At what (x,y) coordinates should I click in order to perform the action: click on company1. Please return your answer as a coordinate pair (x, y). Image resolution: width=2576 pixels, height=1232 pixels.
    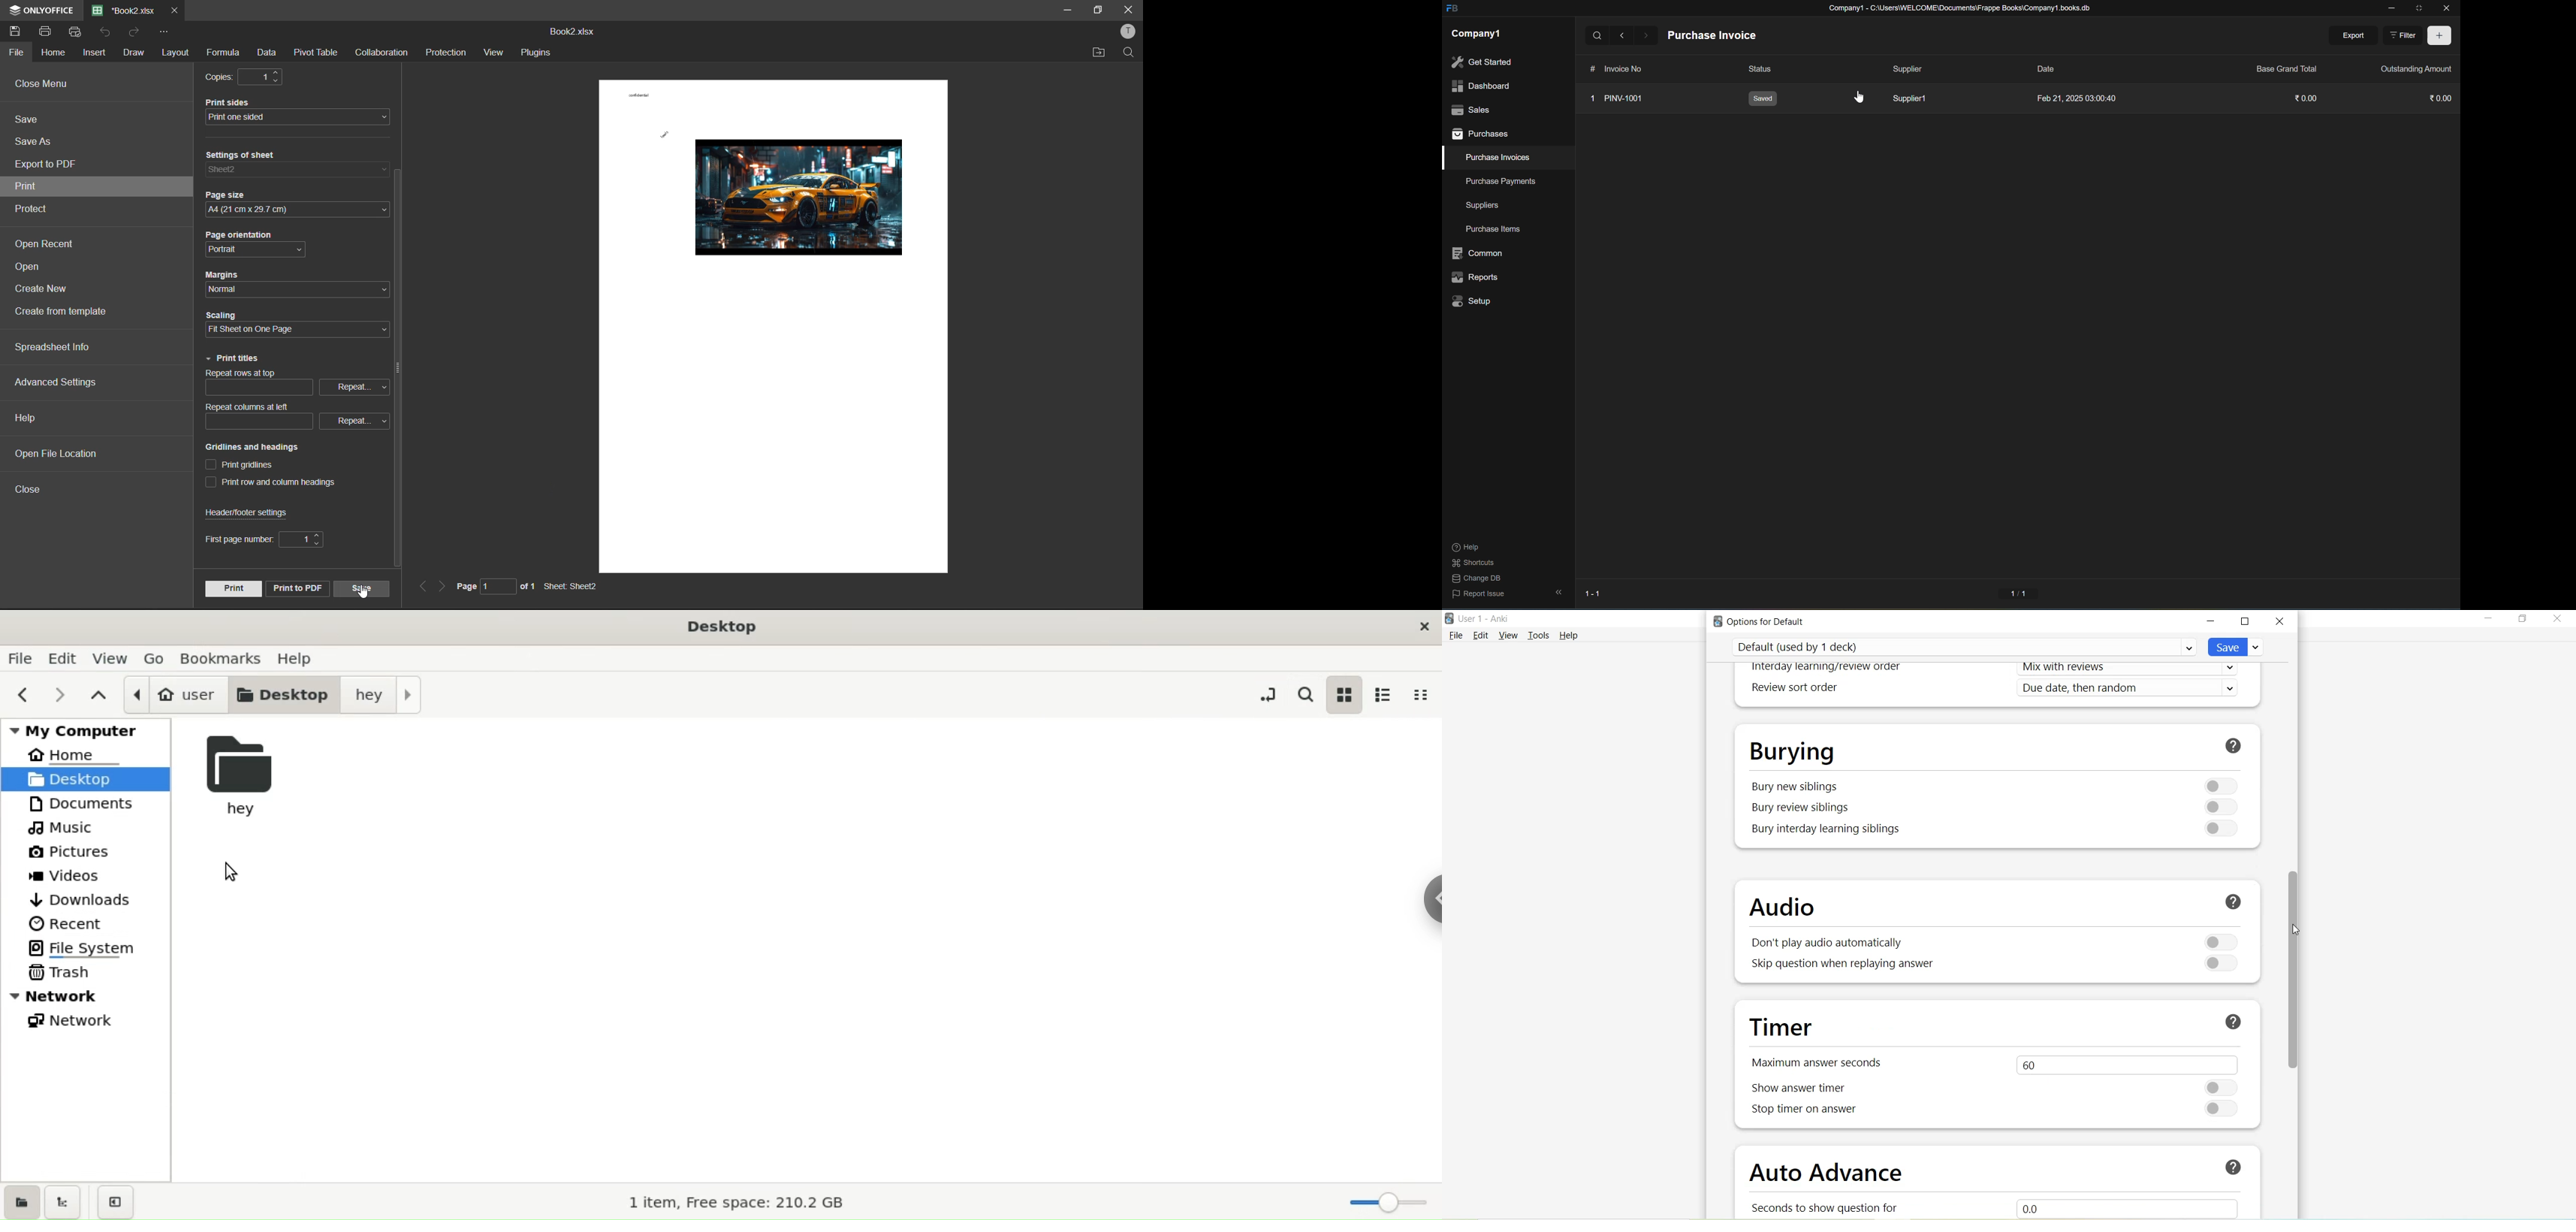
    Looking at the image, I should click on (1476, 33).